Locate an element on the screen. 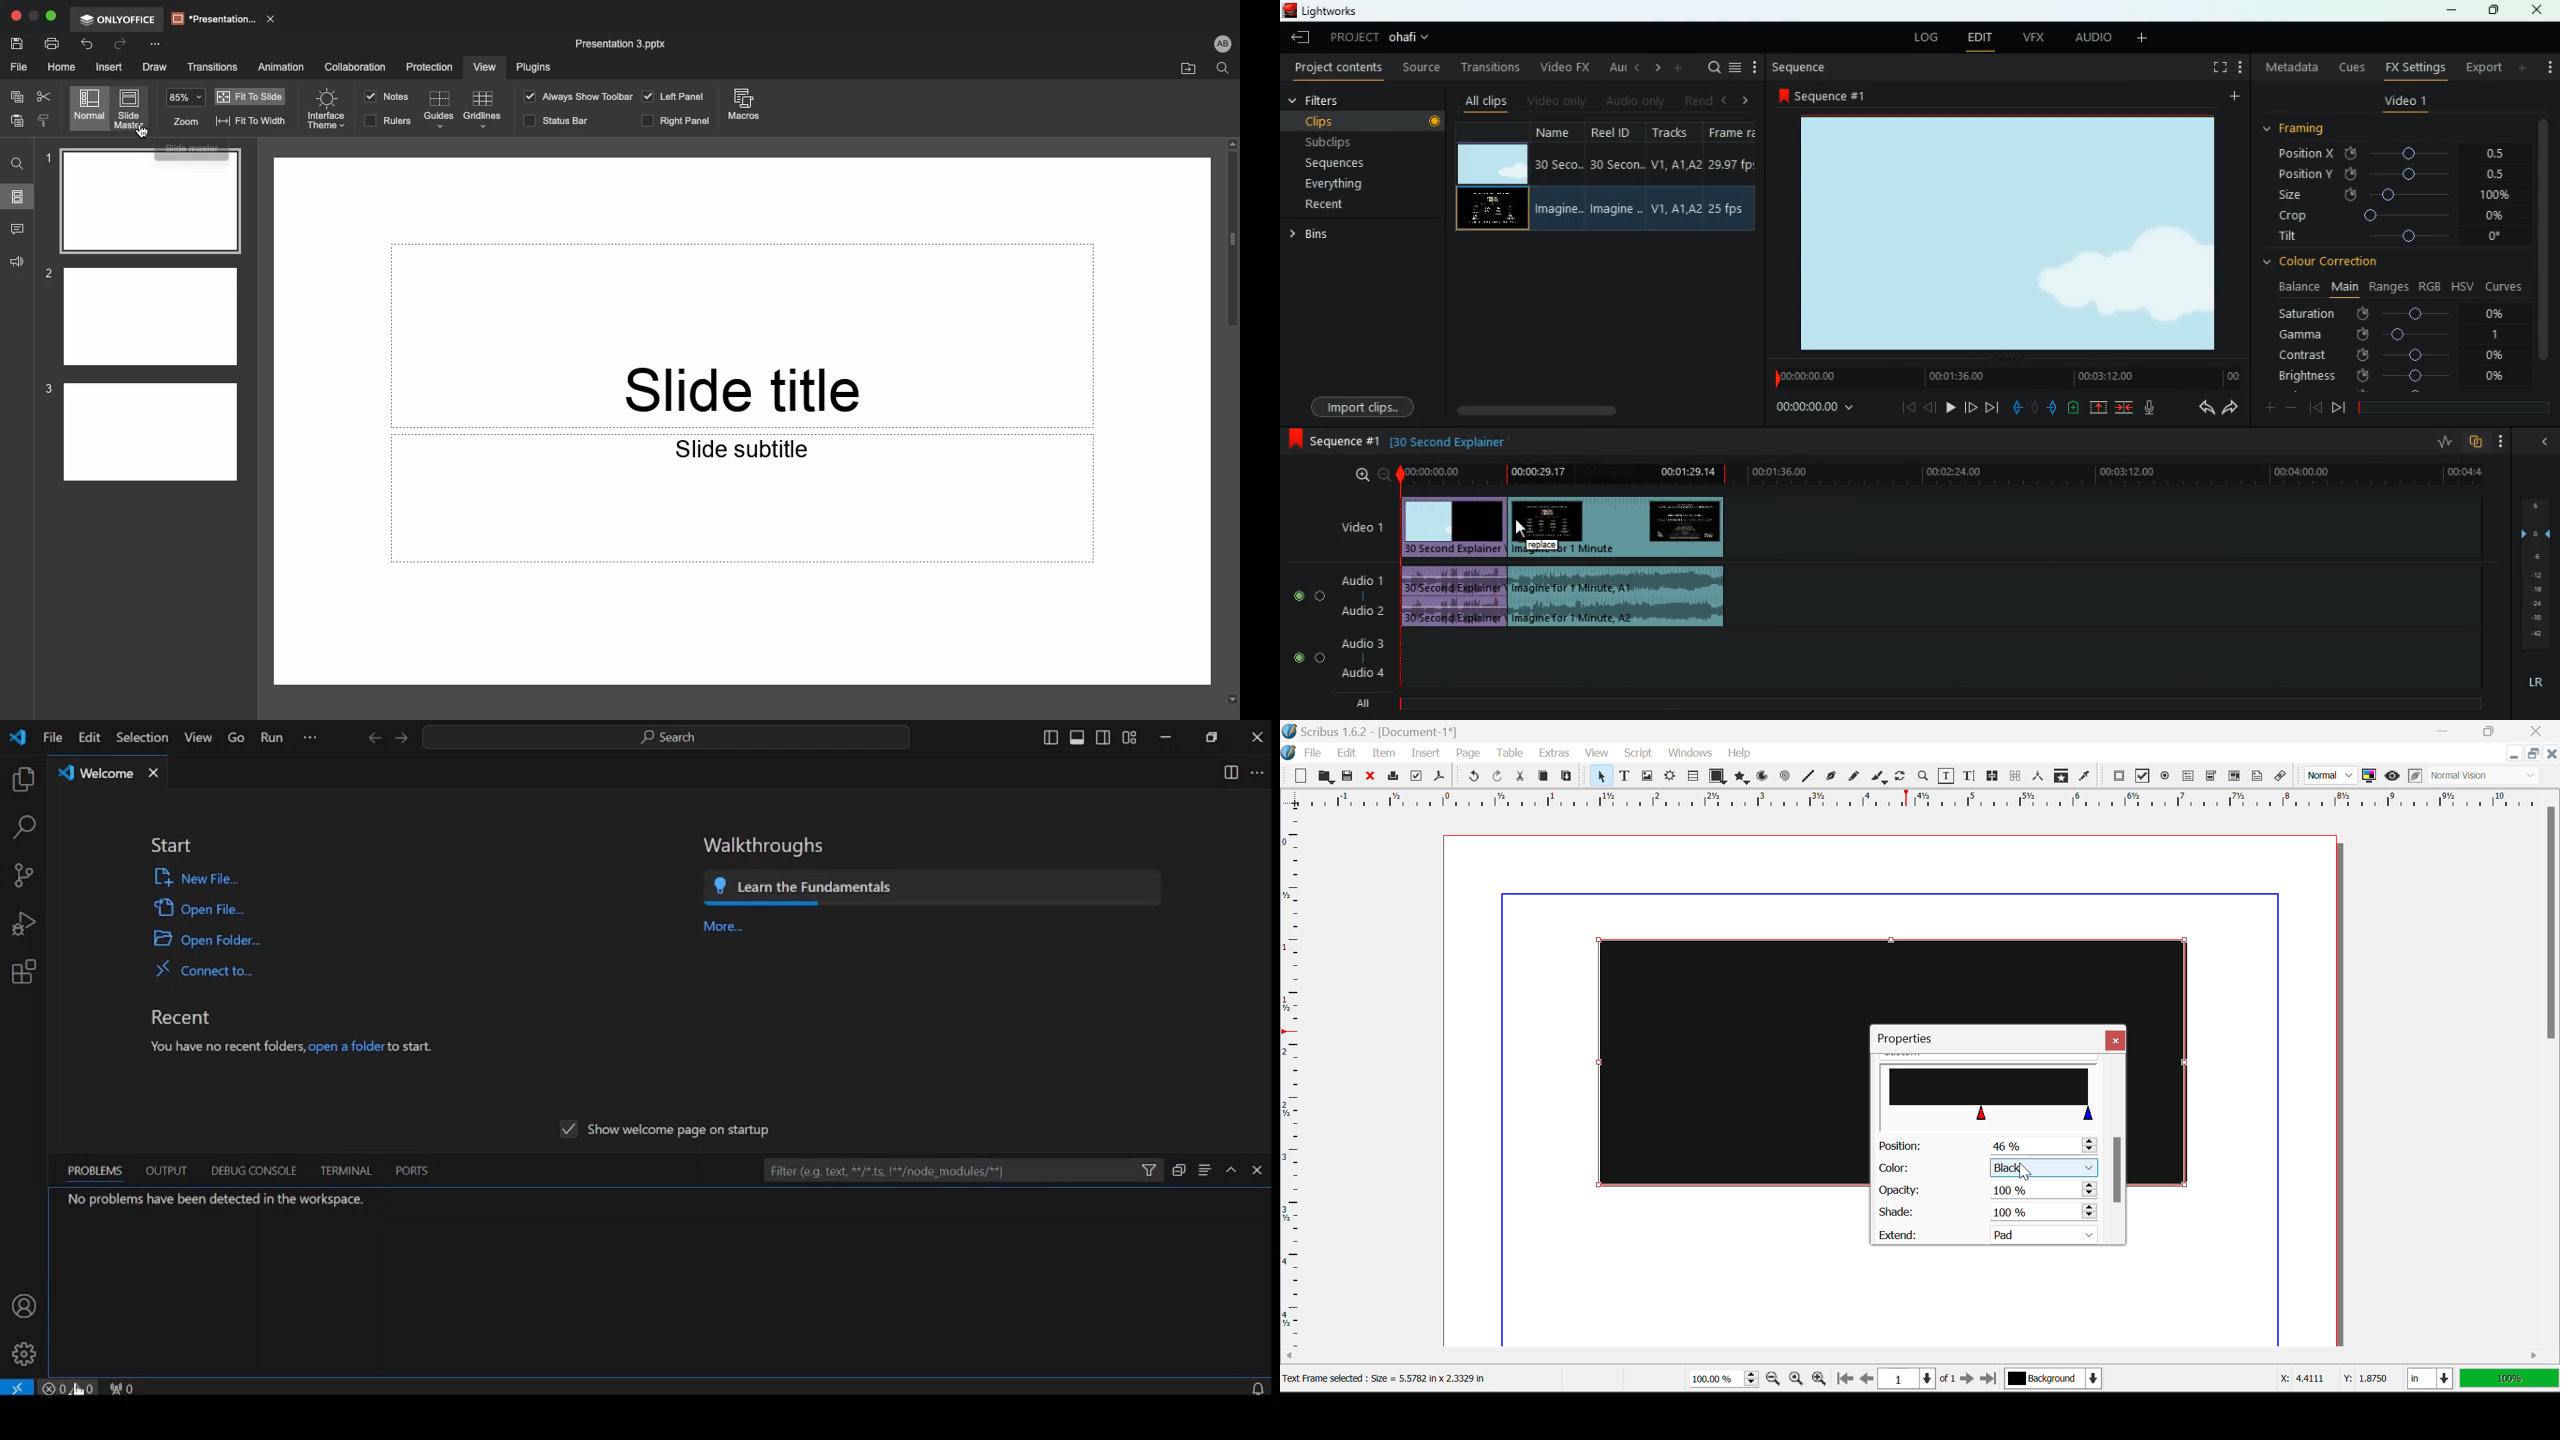 The image size is (2576, 1456). Link Frames is located at coordinates (1995, 776).